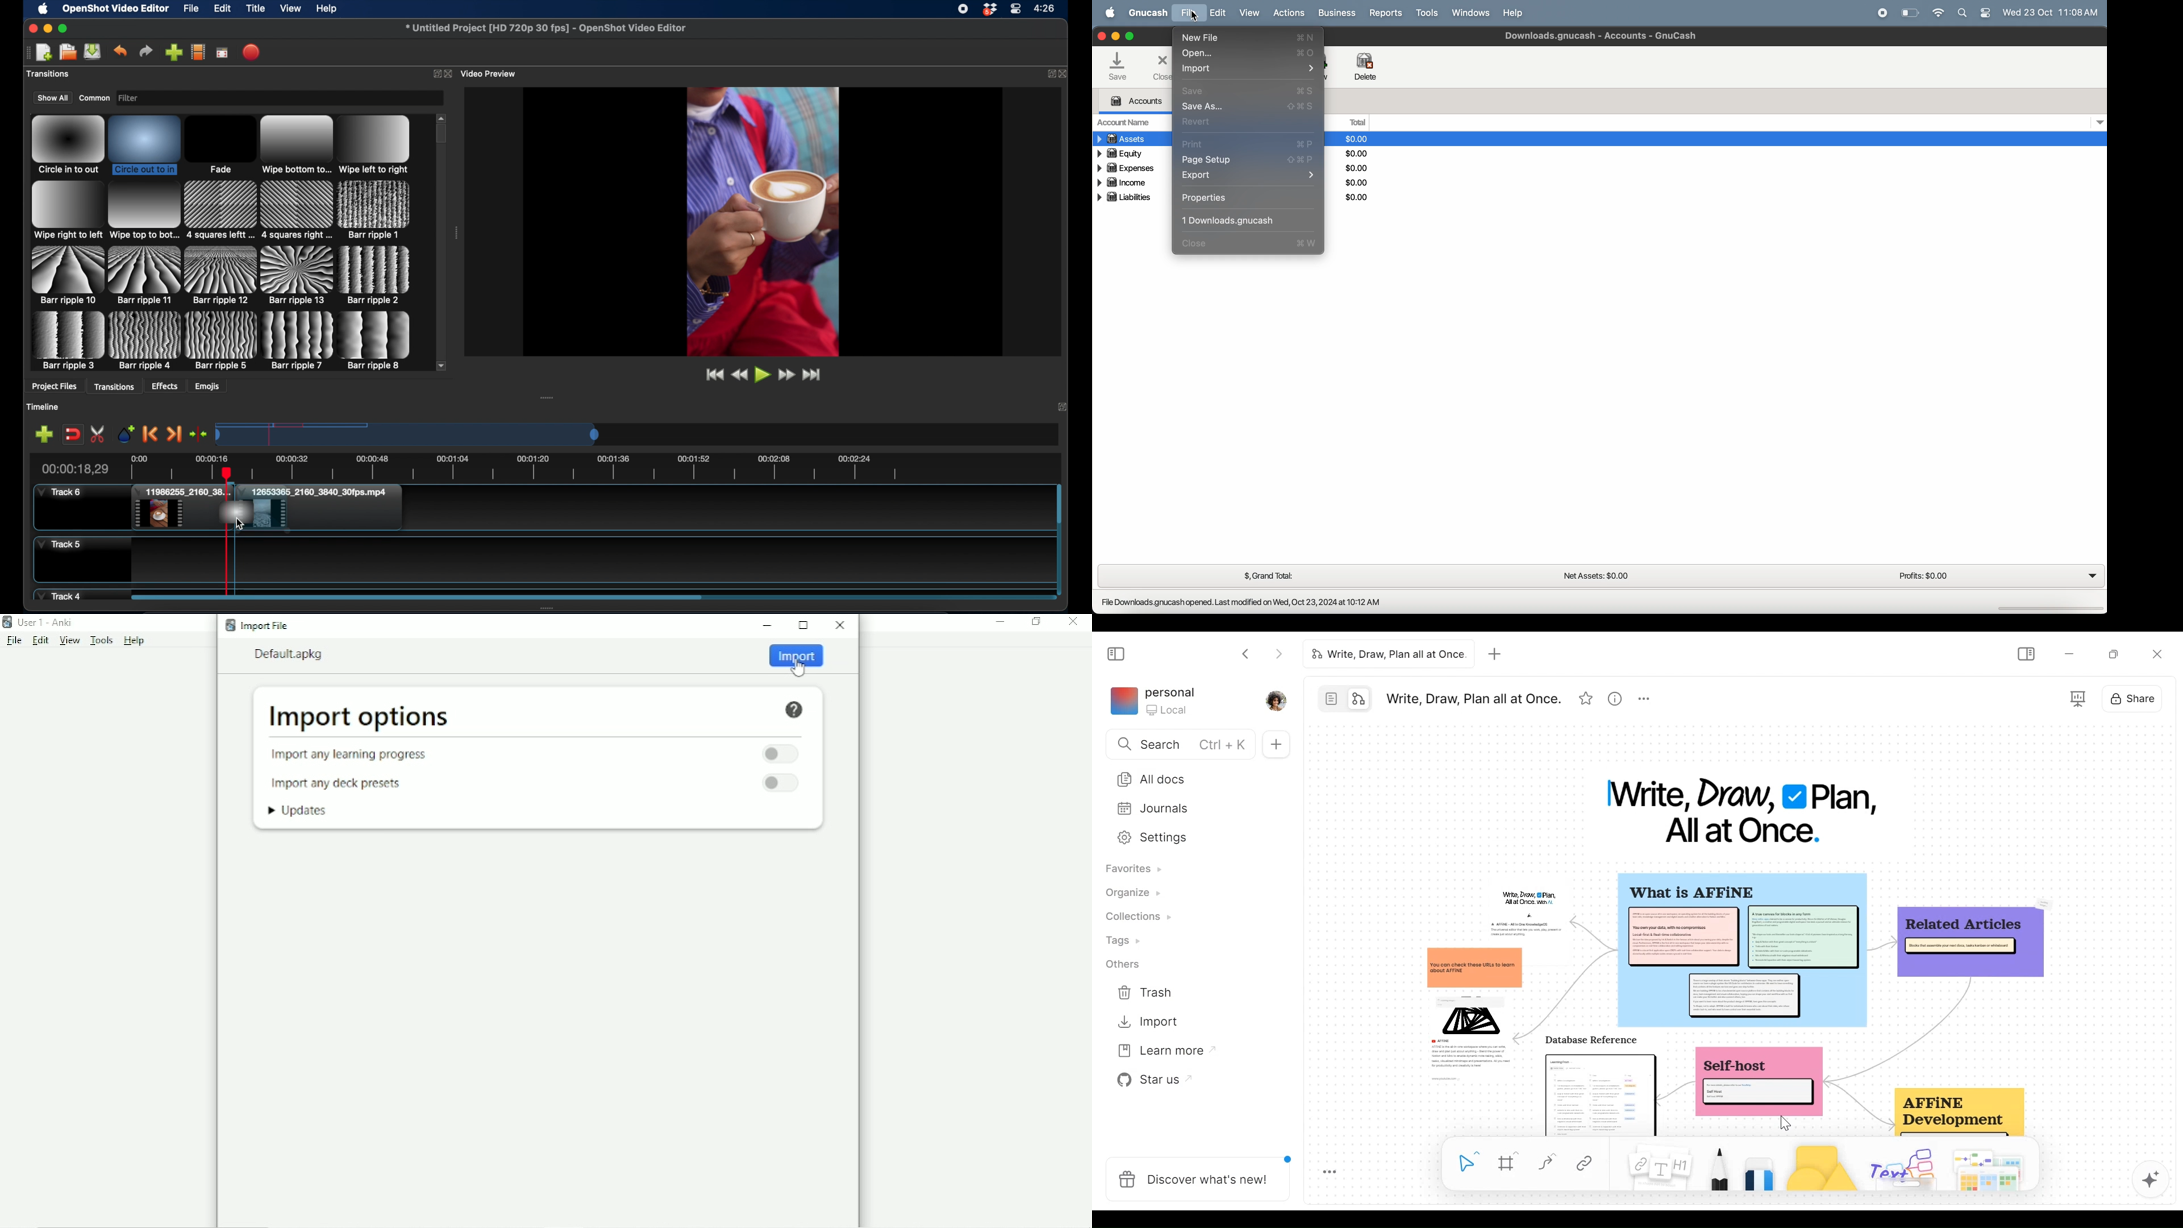 The image size is (2184, 1232). I want to click on closing window, so click(1102, 35).